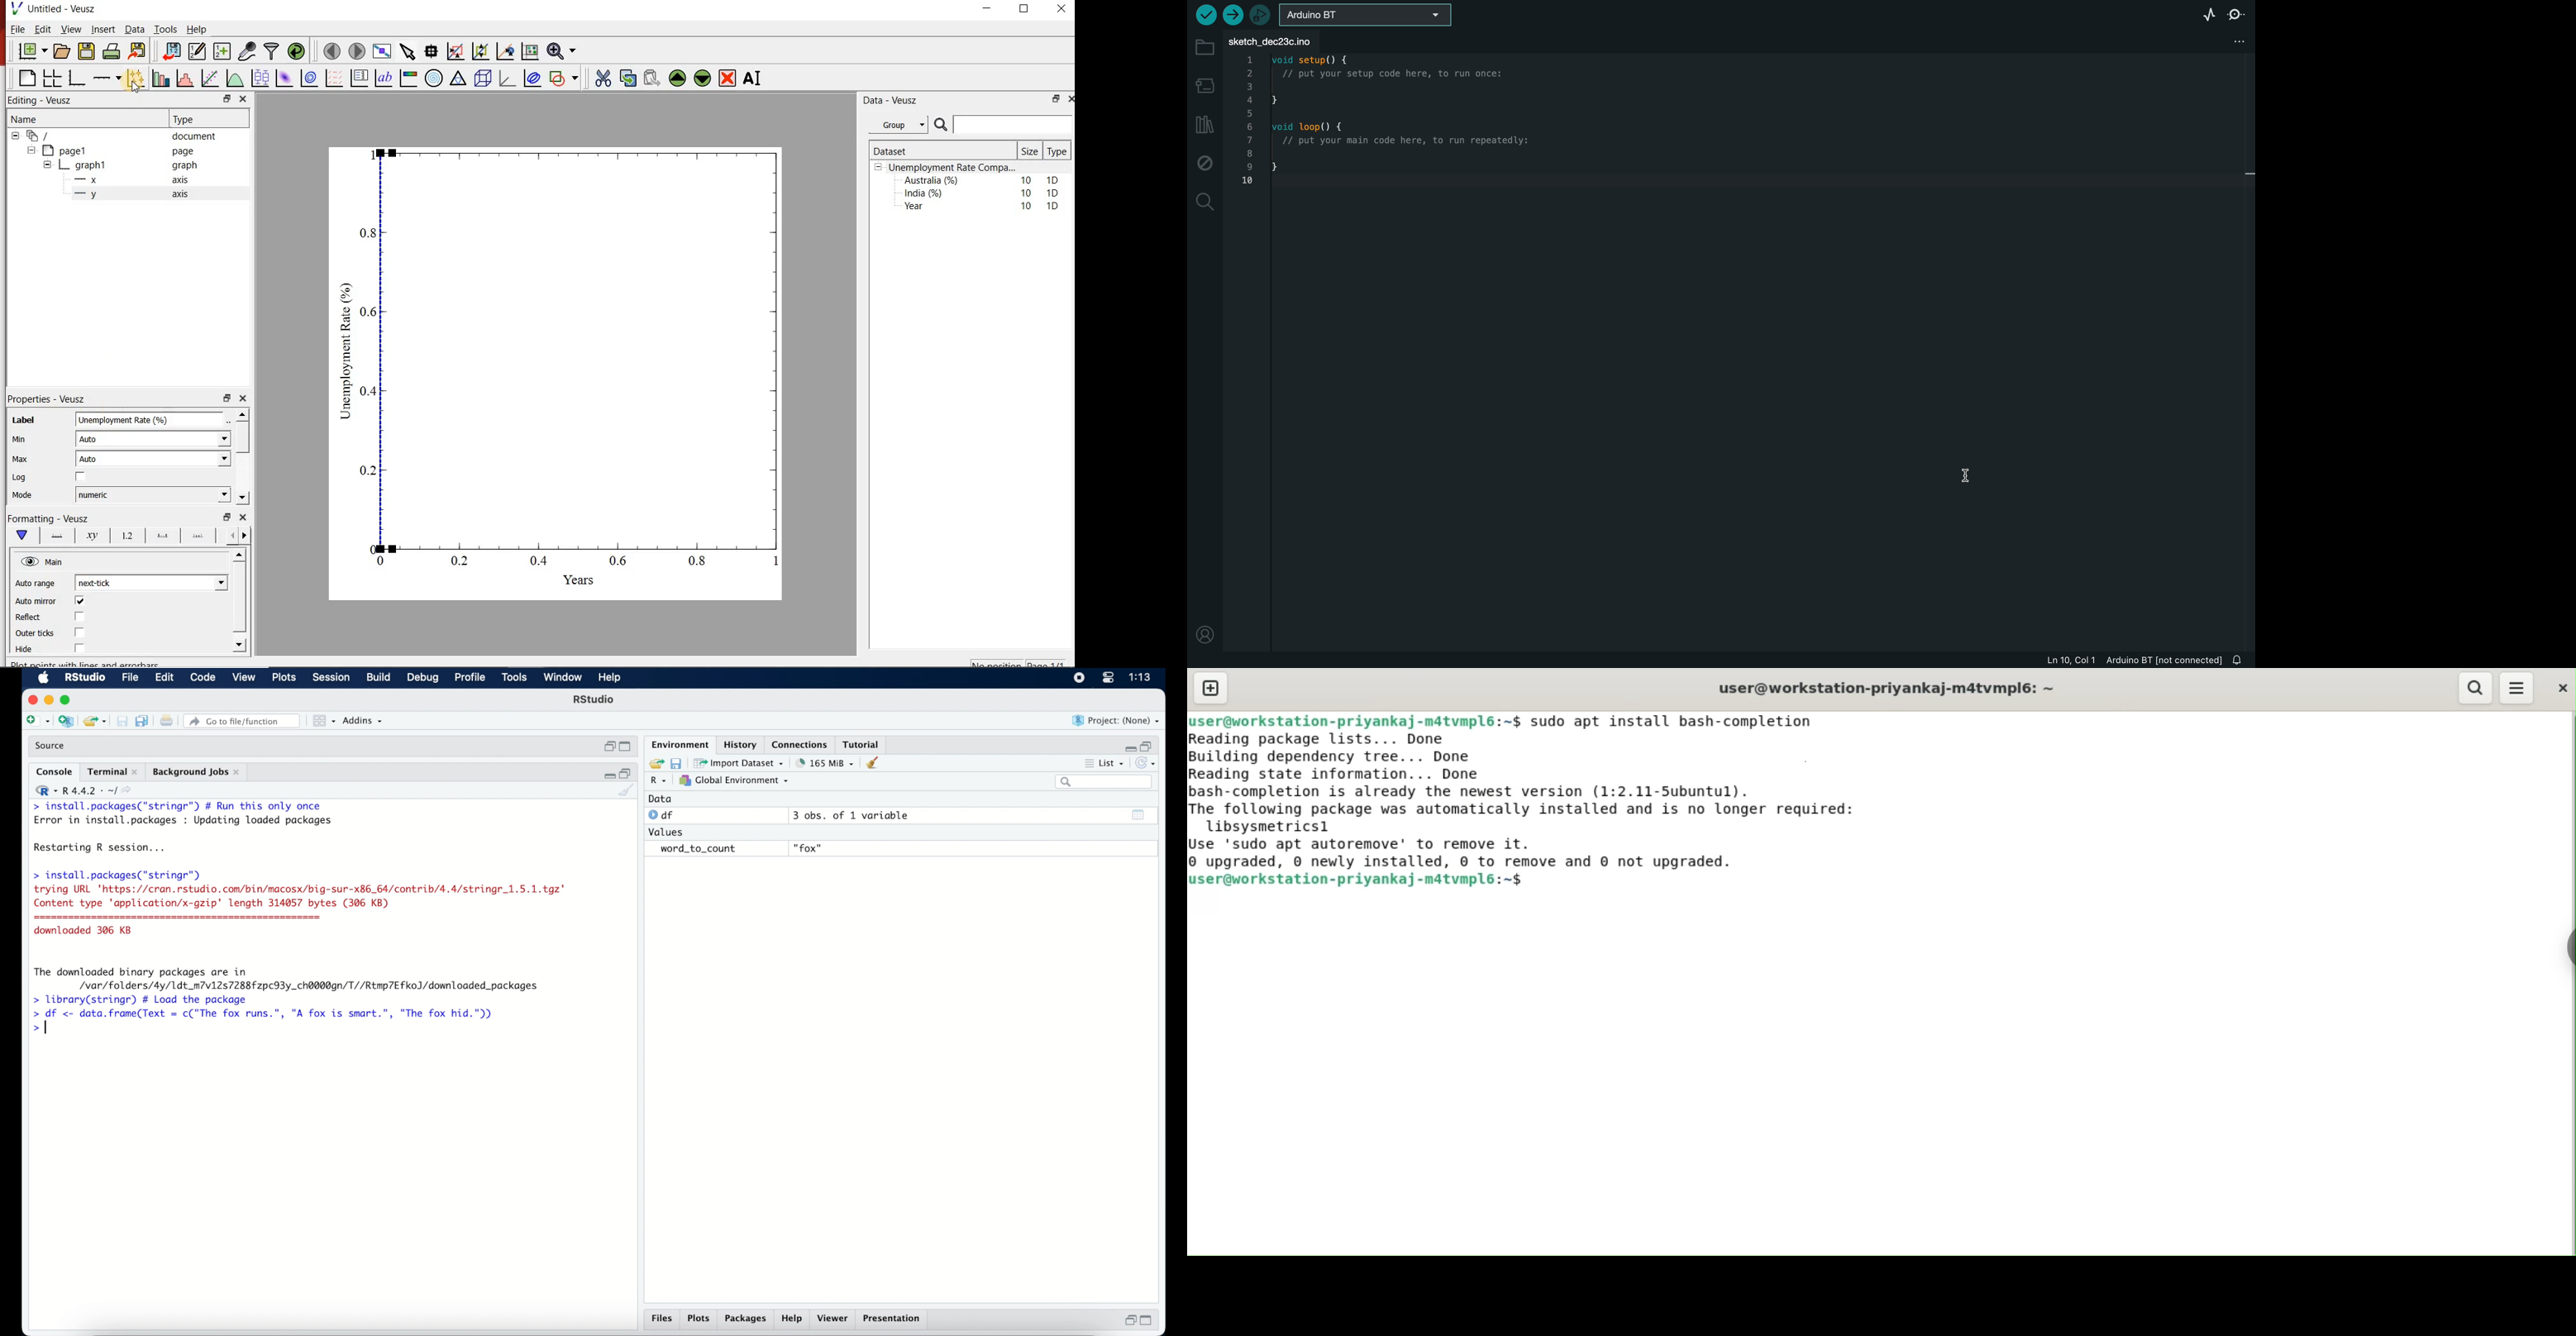 The width and height of the screenshot is (2576, 1344). What do you see at coordinates (227, 516) in the screenshot?
I see `minimise` at bounding box center [227, 516].